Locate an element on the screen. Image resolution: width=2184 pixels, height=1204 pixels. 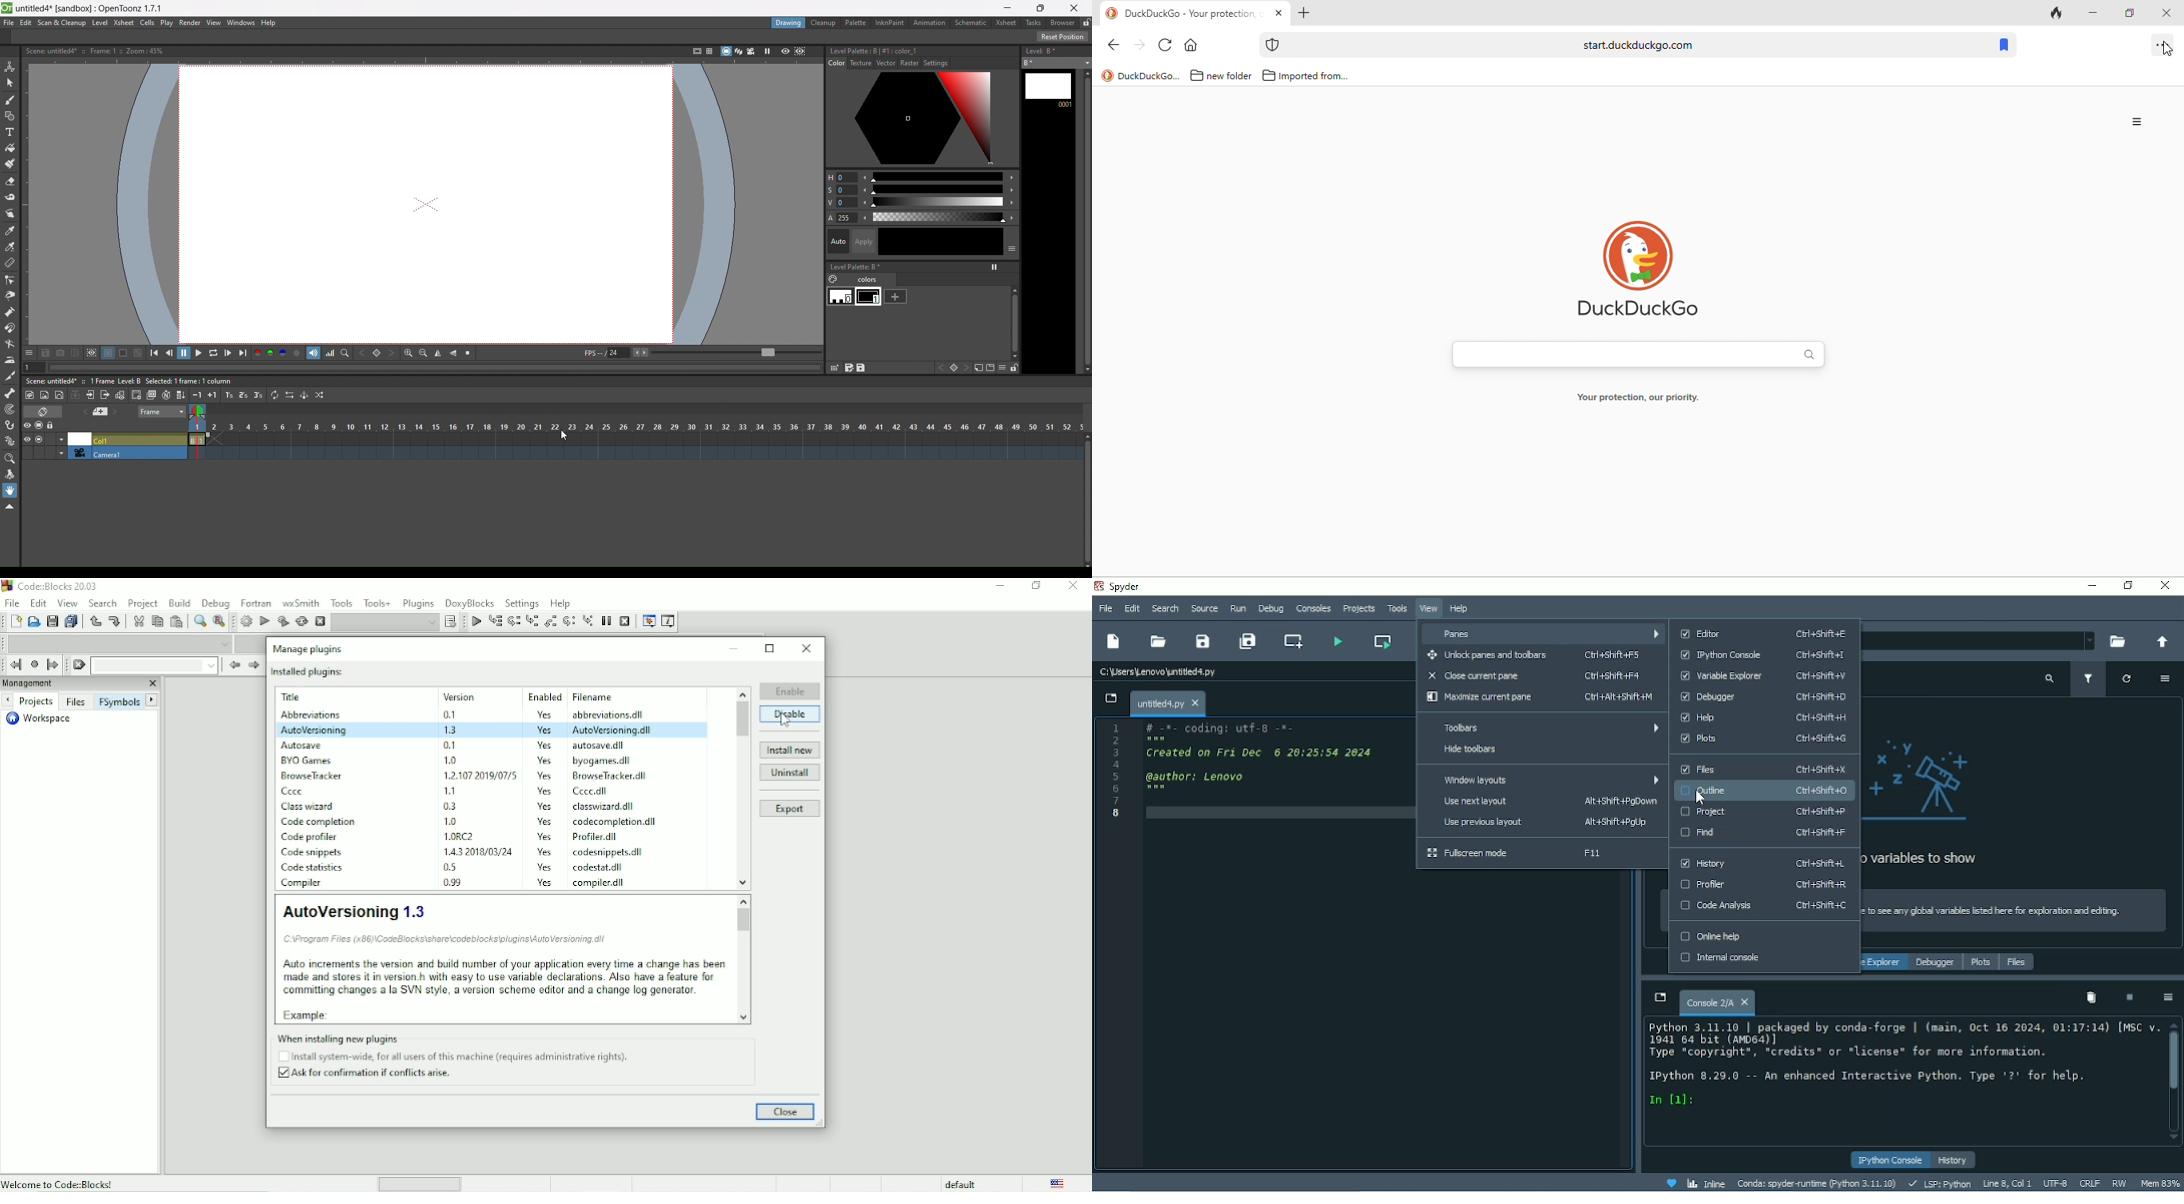
FSymbols is located at coordinates (119, 701).